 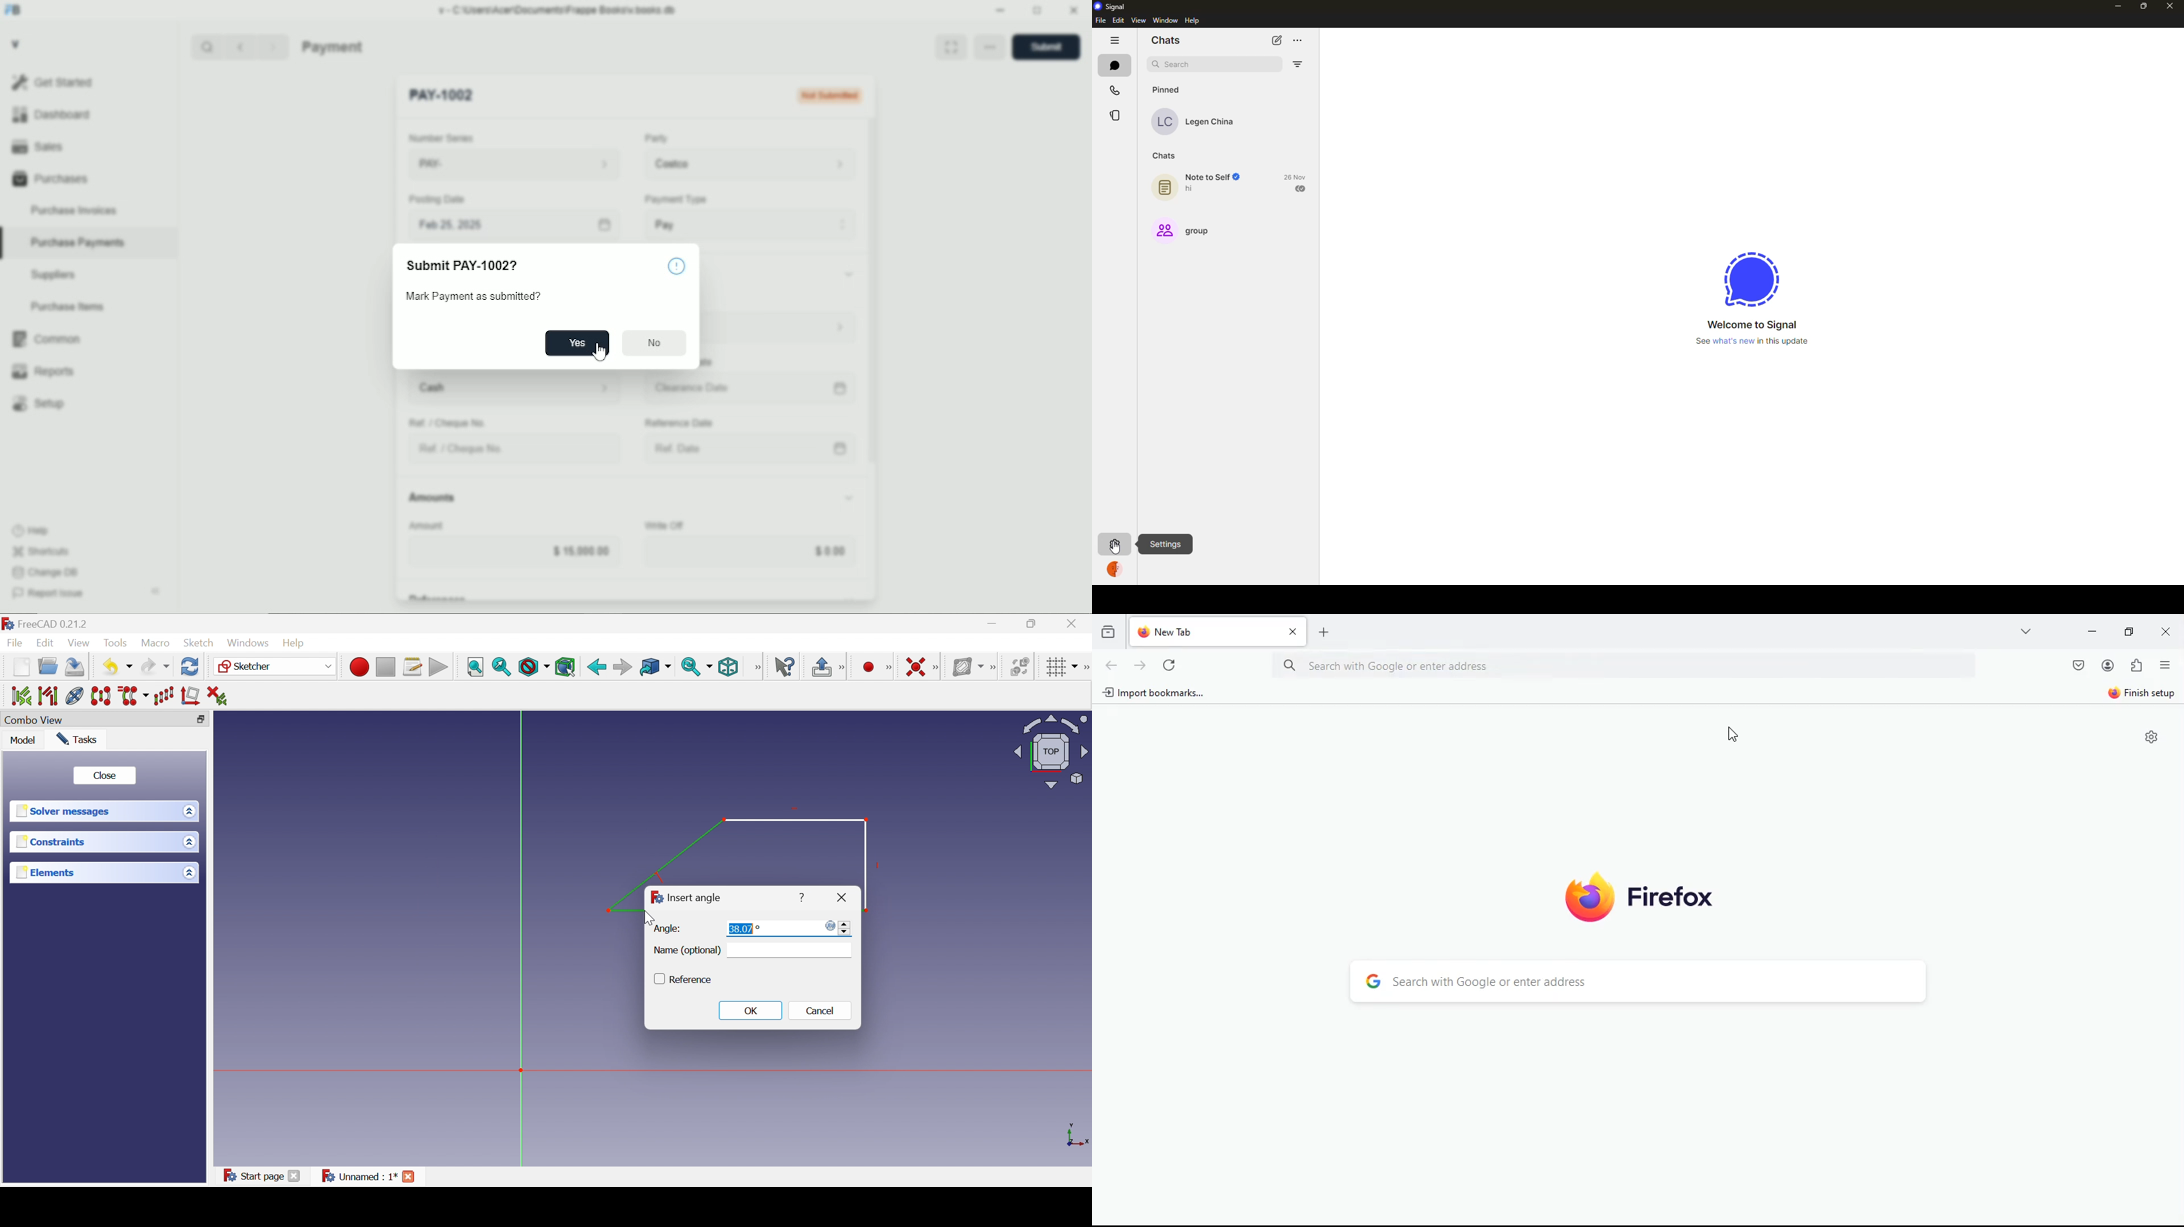 I want to click on Open, so click(x=49, y=668).